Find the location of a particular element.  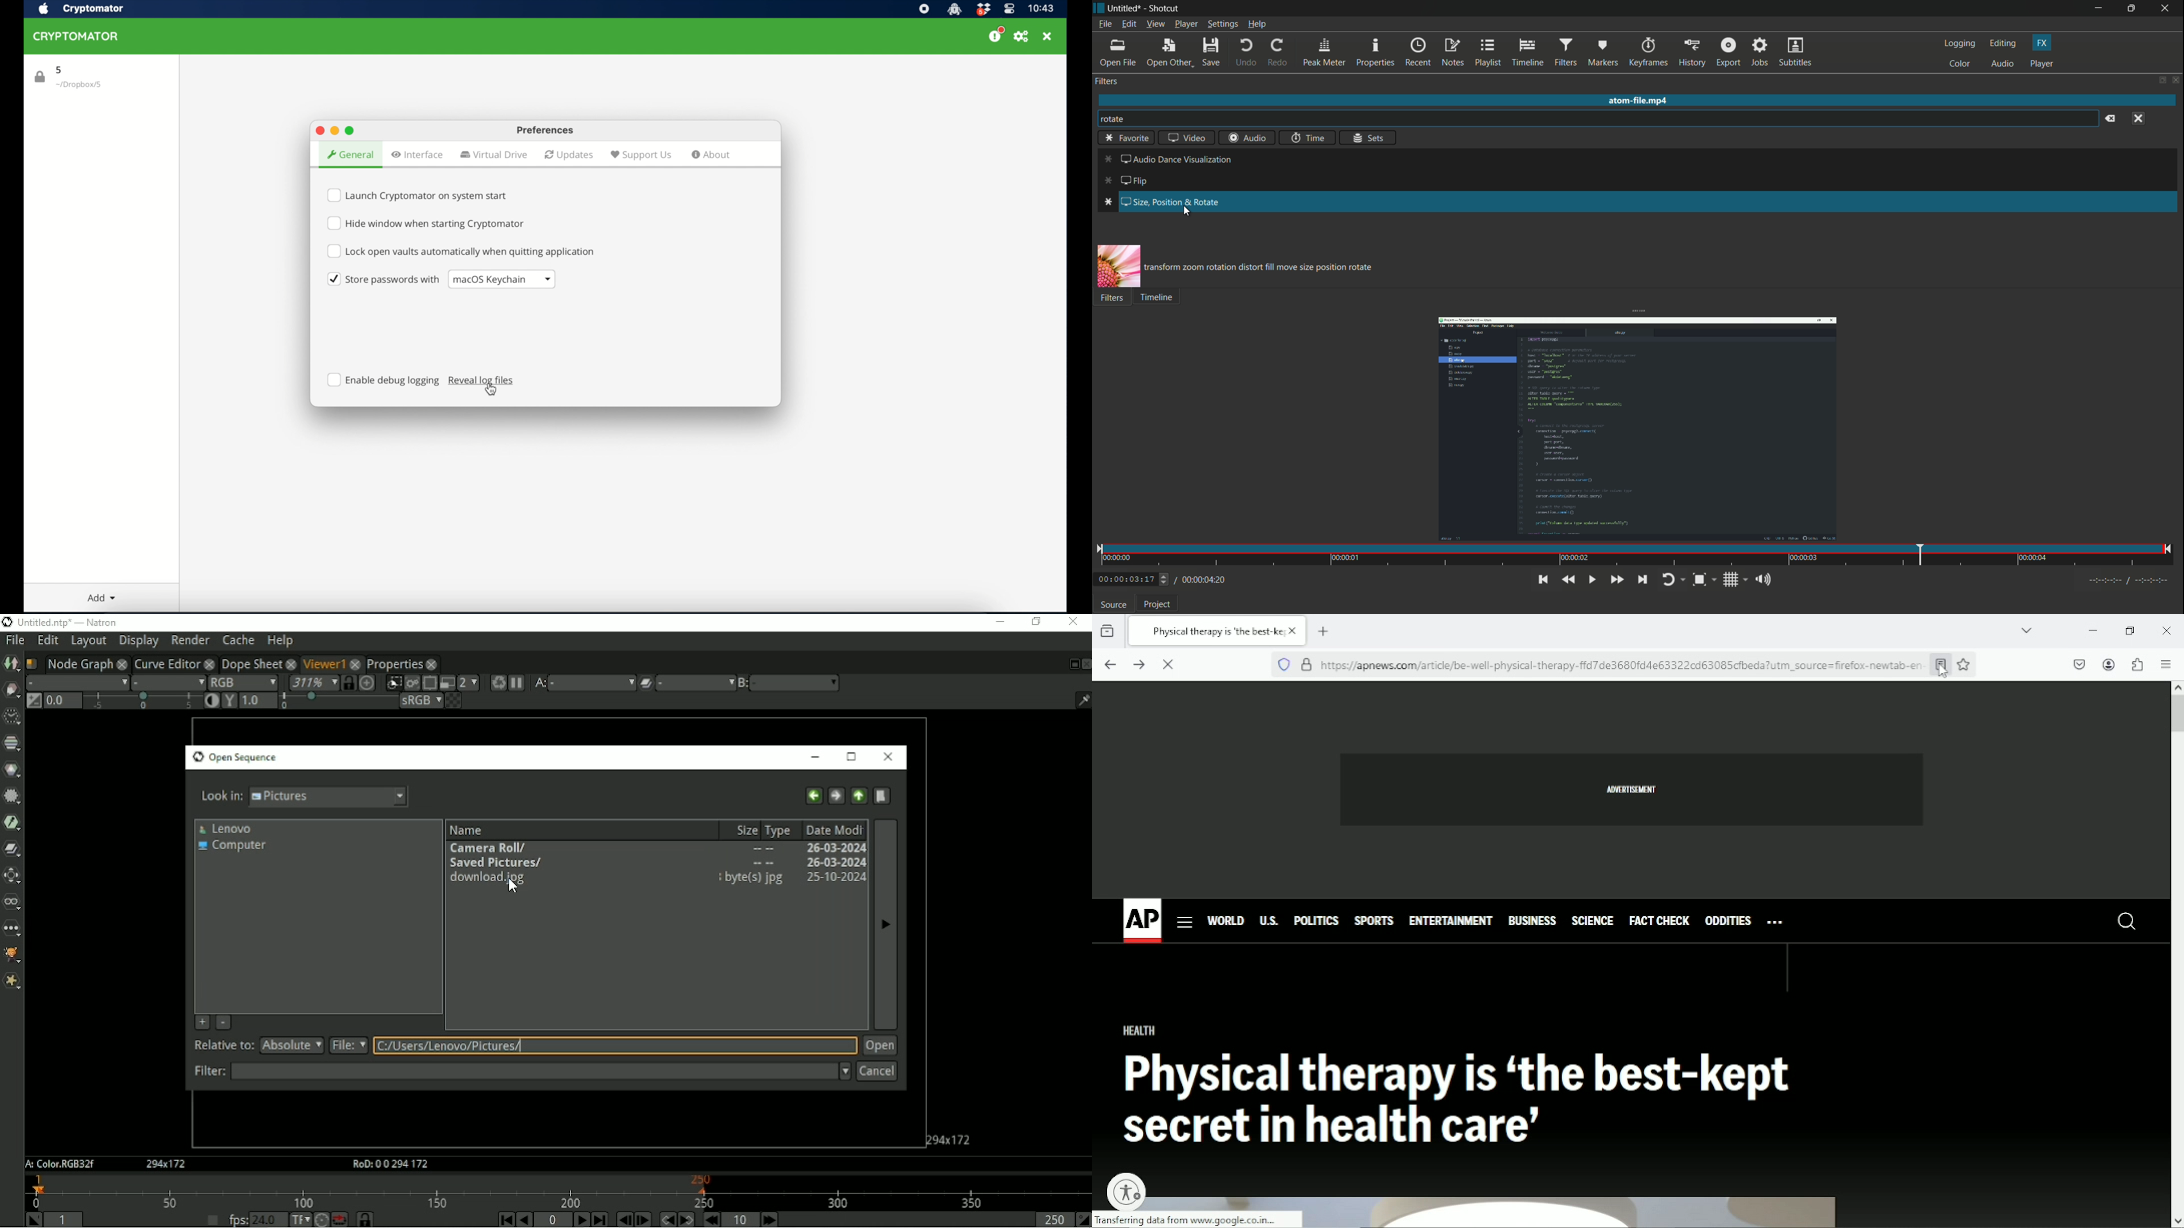

audio dance visualization is located at coordinates (1168, 159).